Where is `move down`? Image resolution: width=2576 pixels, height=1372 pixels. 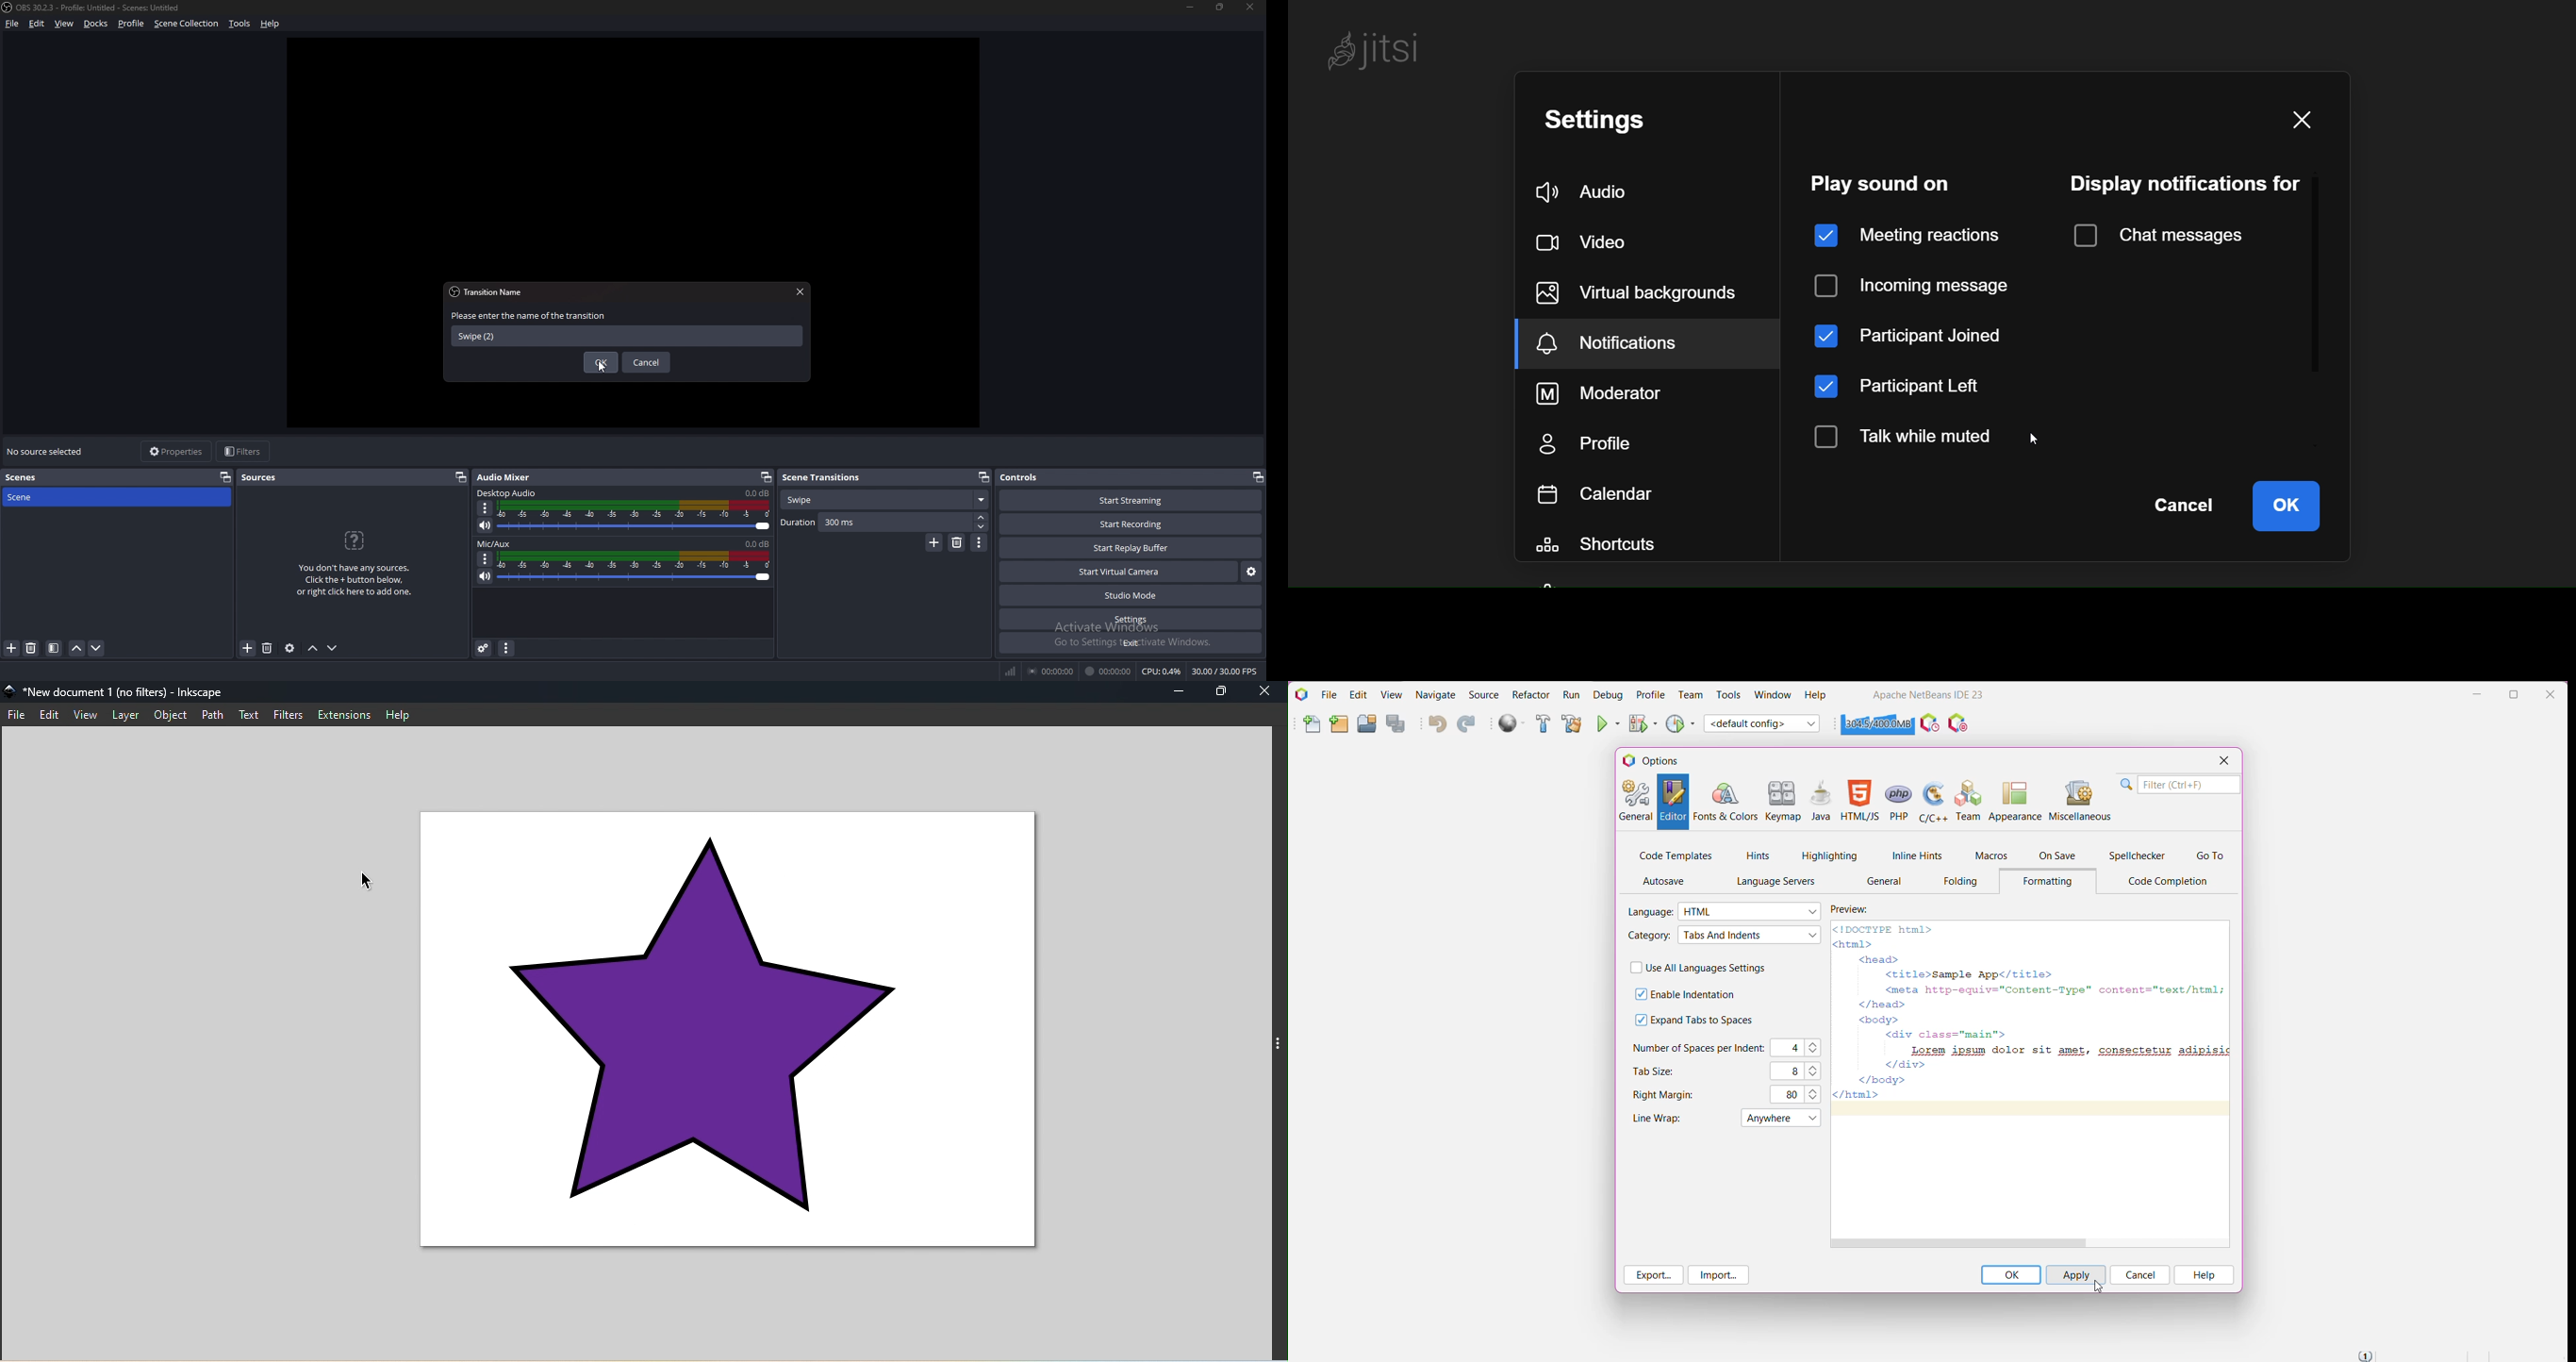
move down is located at coordinates (333, 648).